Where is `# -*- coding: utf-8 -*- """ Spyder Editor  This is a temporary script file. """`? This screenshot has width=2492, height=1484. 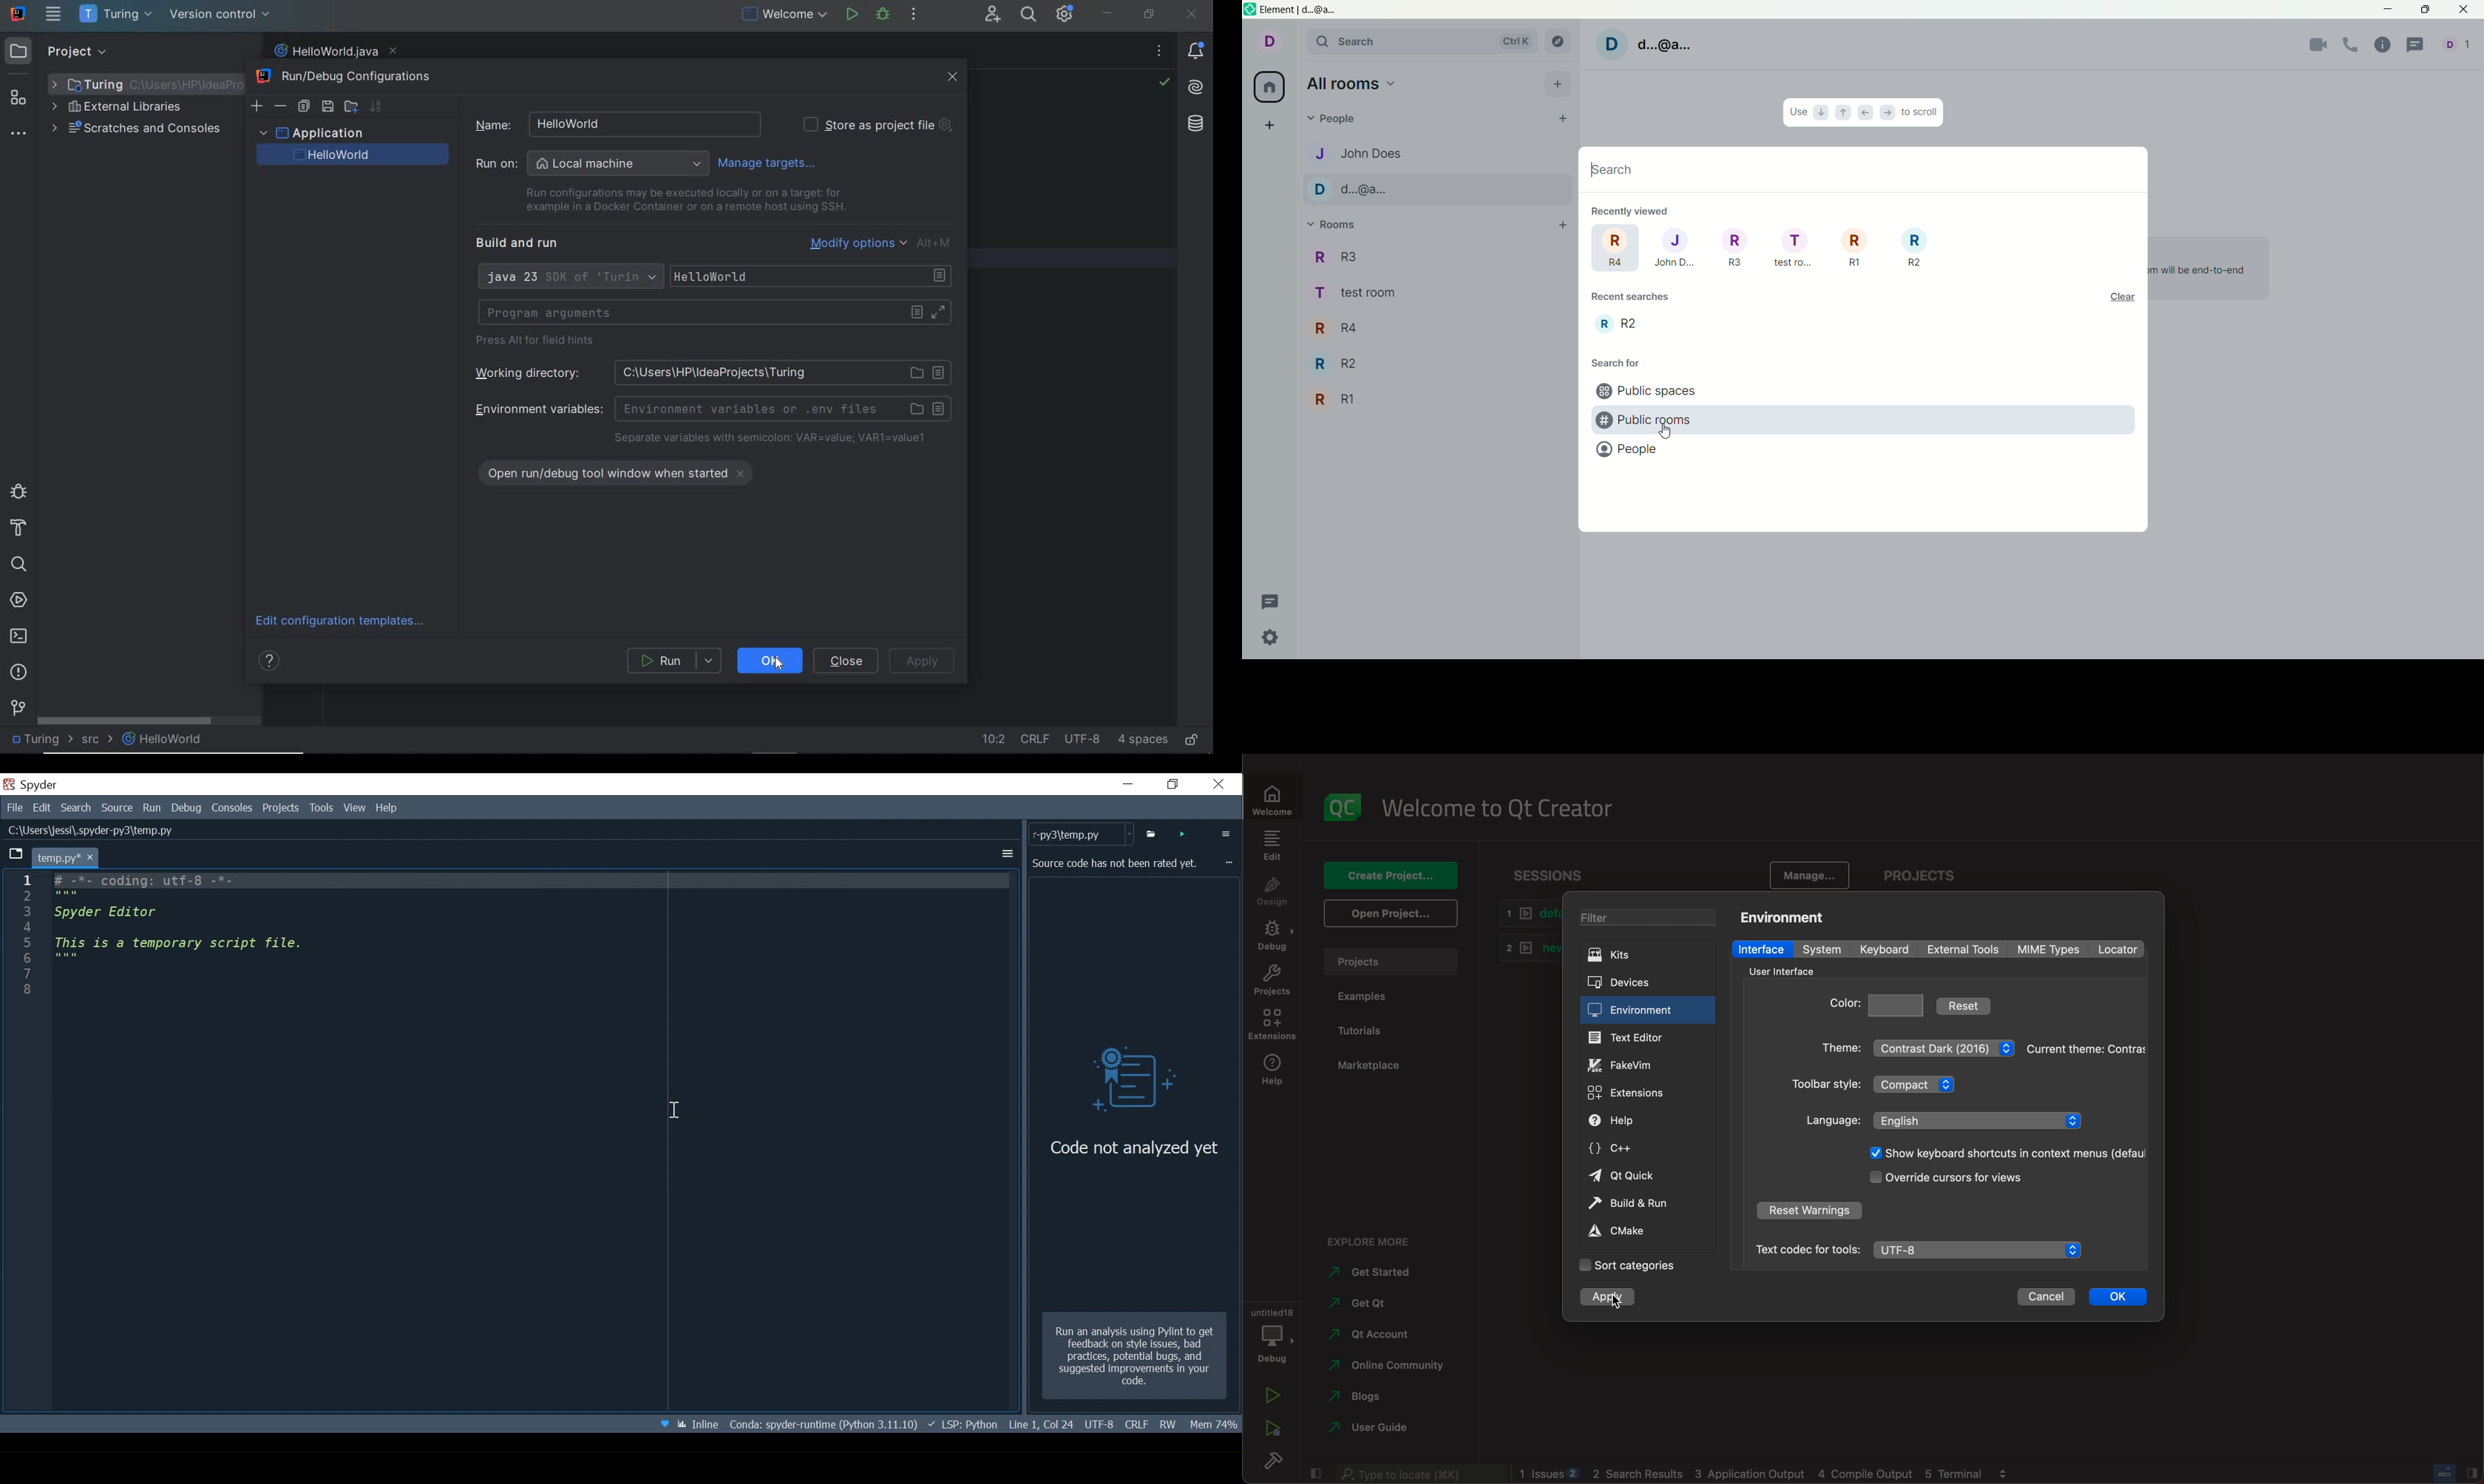
# -*- coding: utf-8 -*- """ Spyder Editor  This is a temporary script file. """ is located at coordinates (537, 927).